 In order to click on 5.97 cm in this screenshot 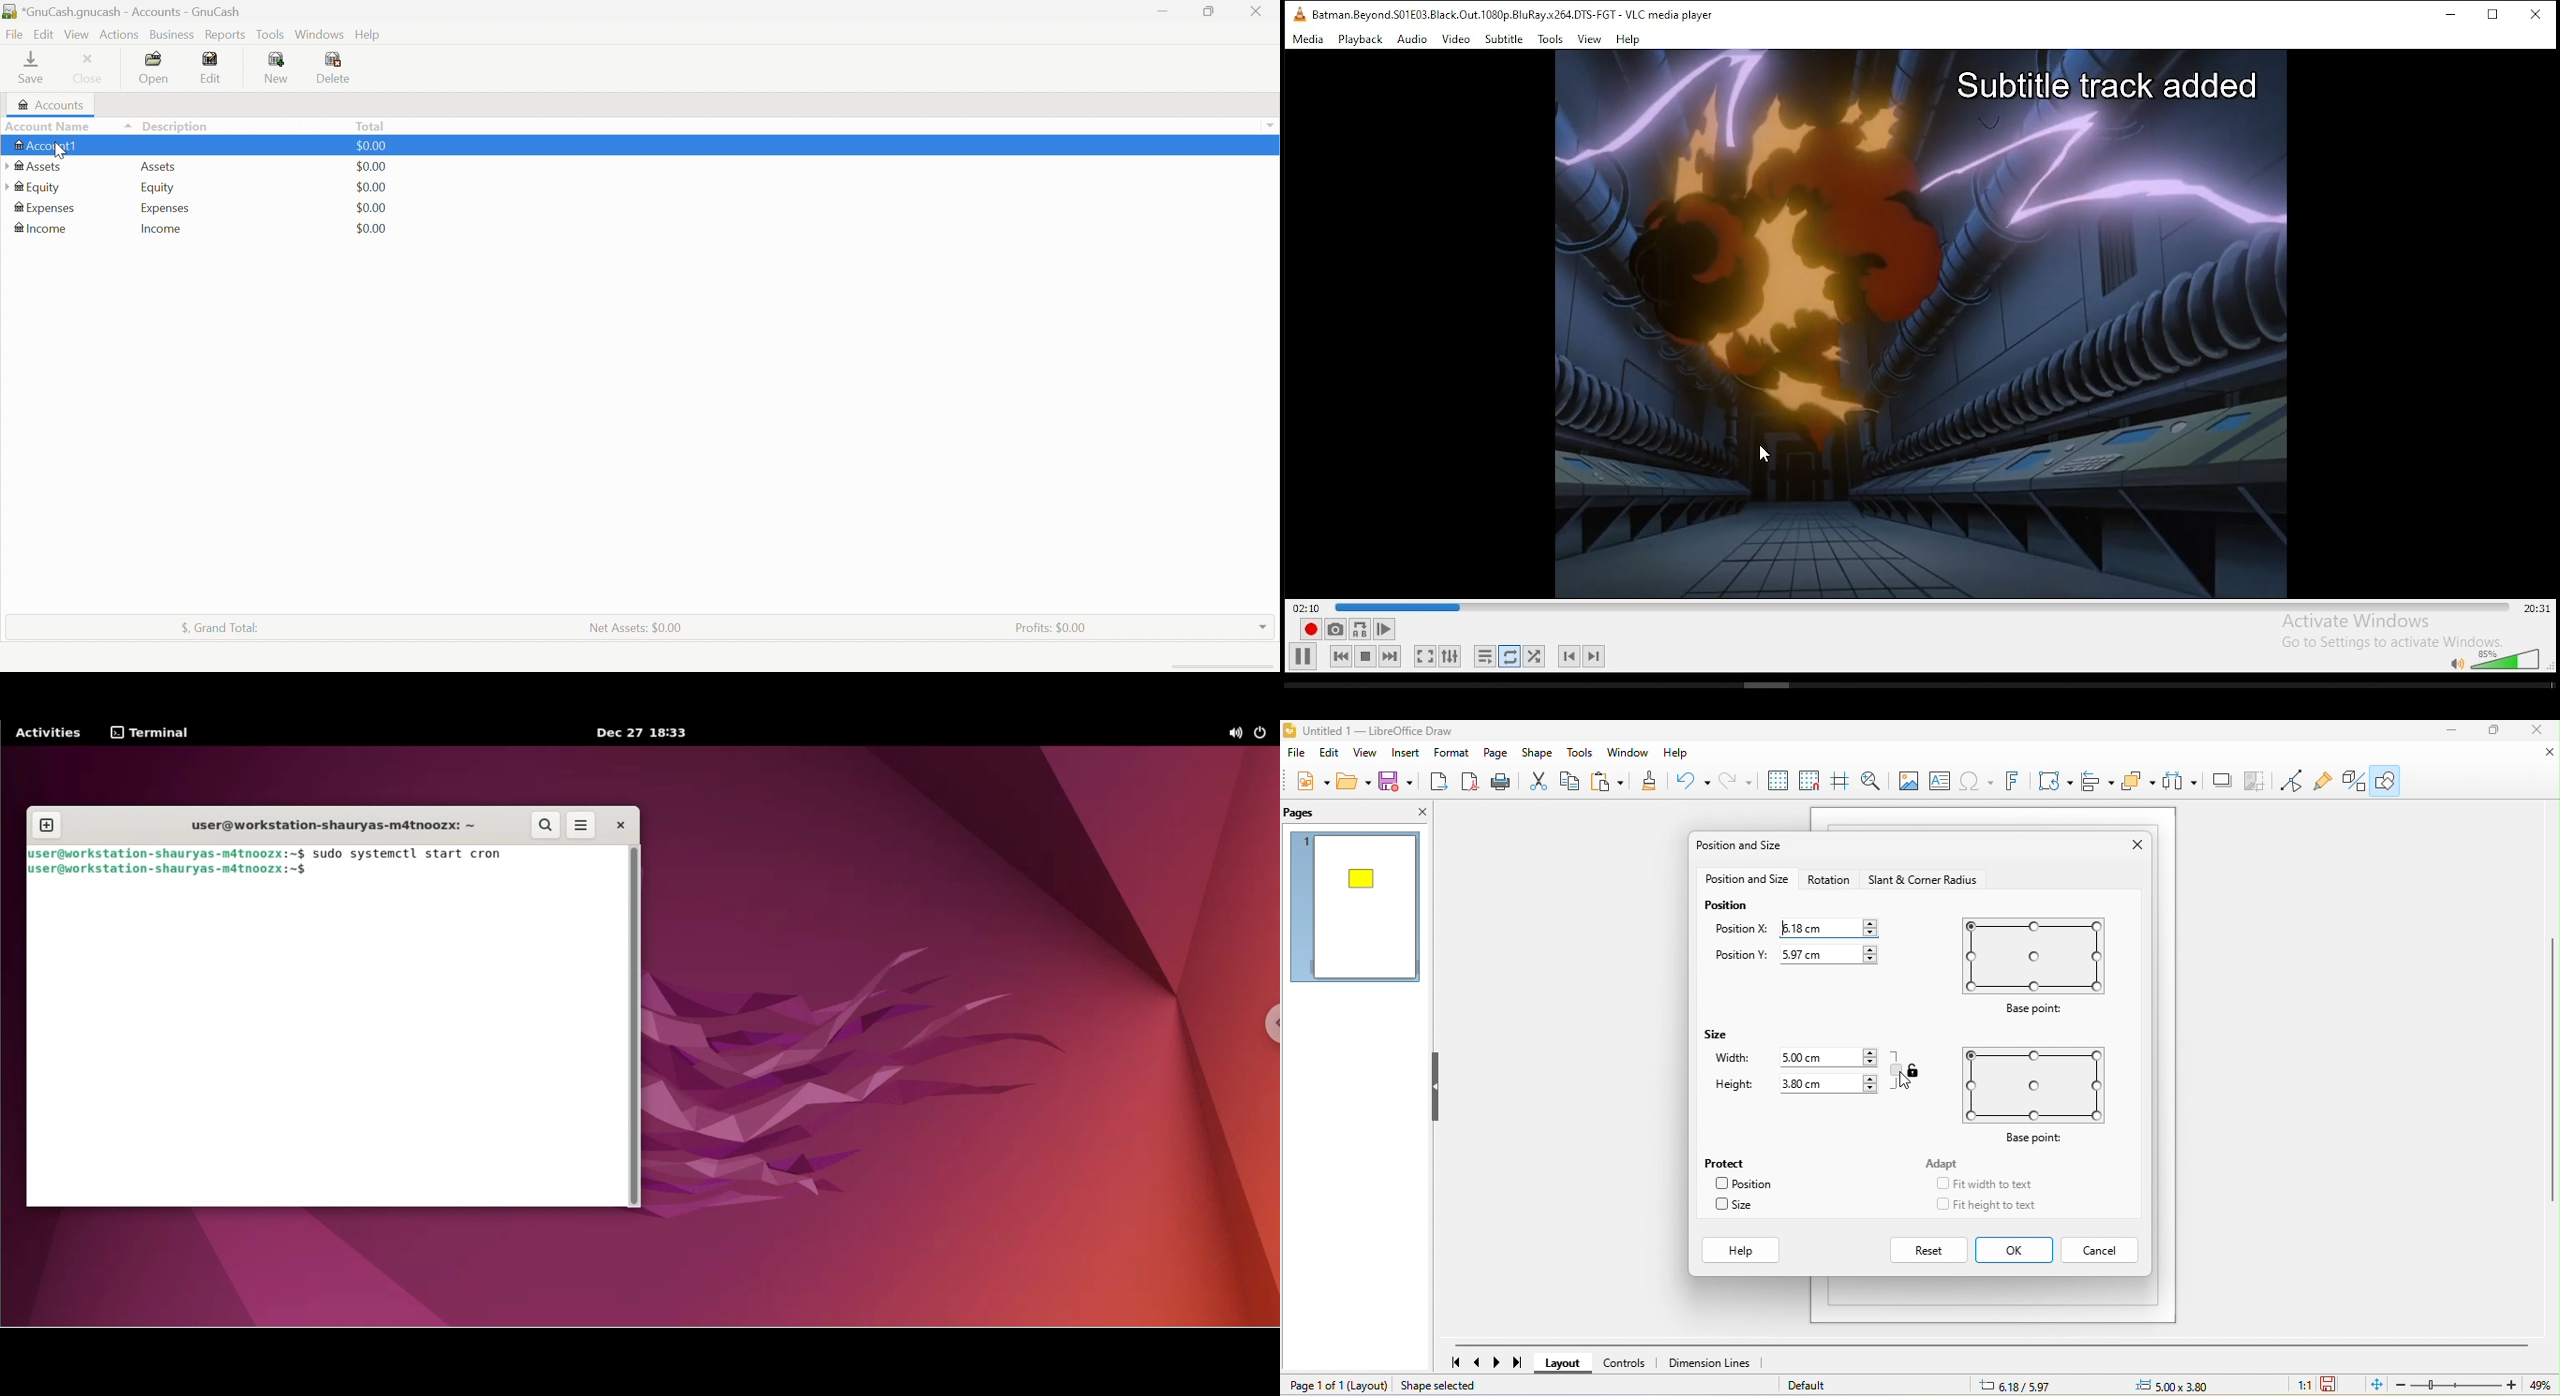, I will do `click(1831, 955)`.